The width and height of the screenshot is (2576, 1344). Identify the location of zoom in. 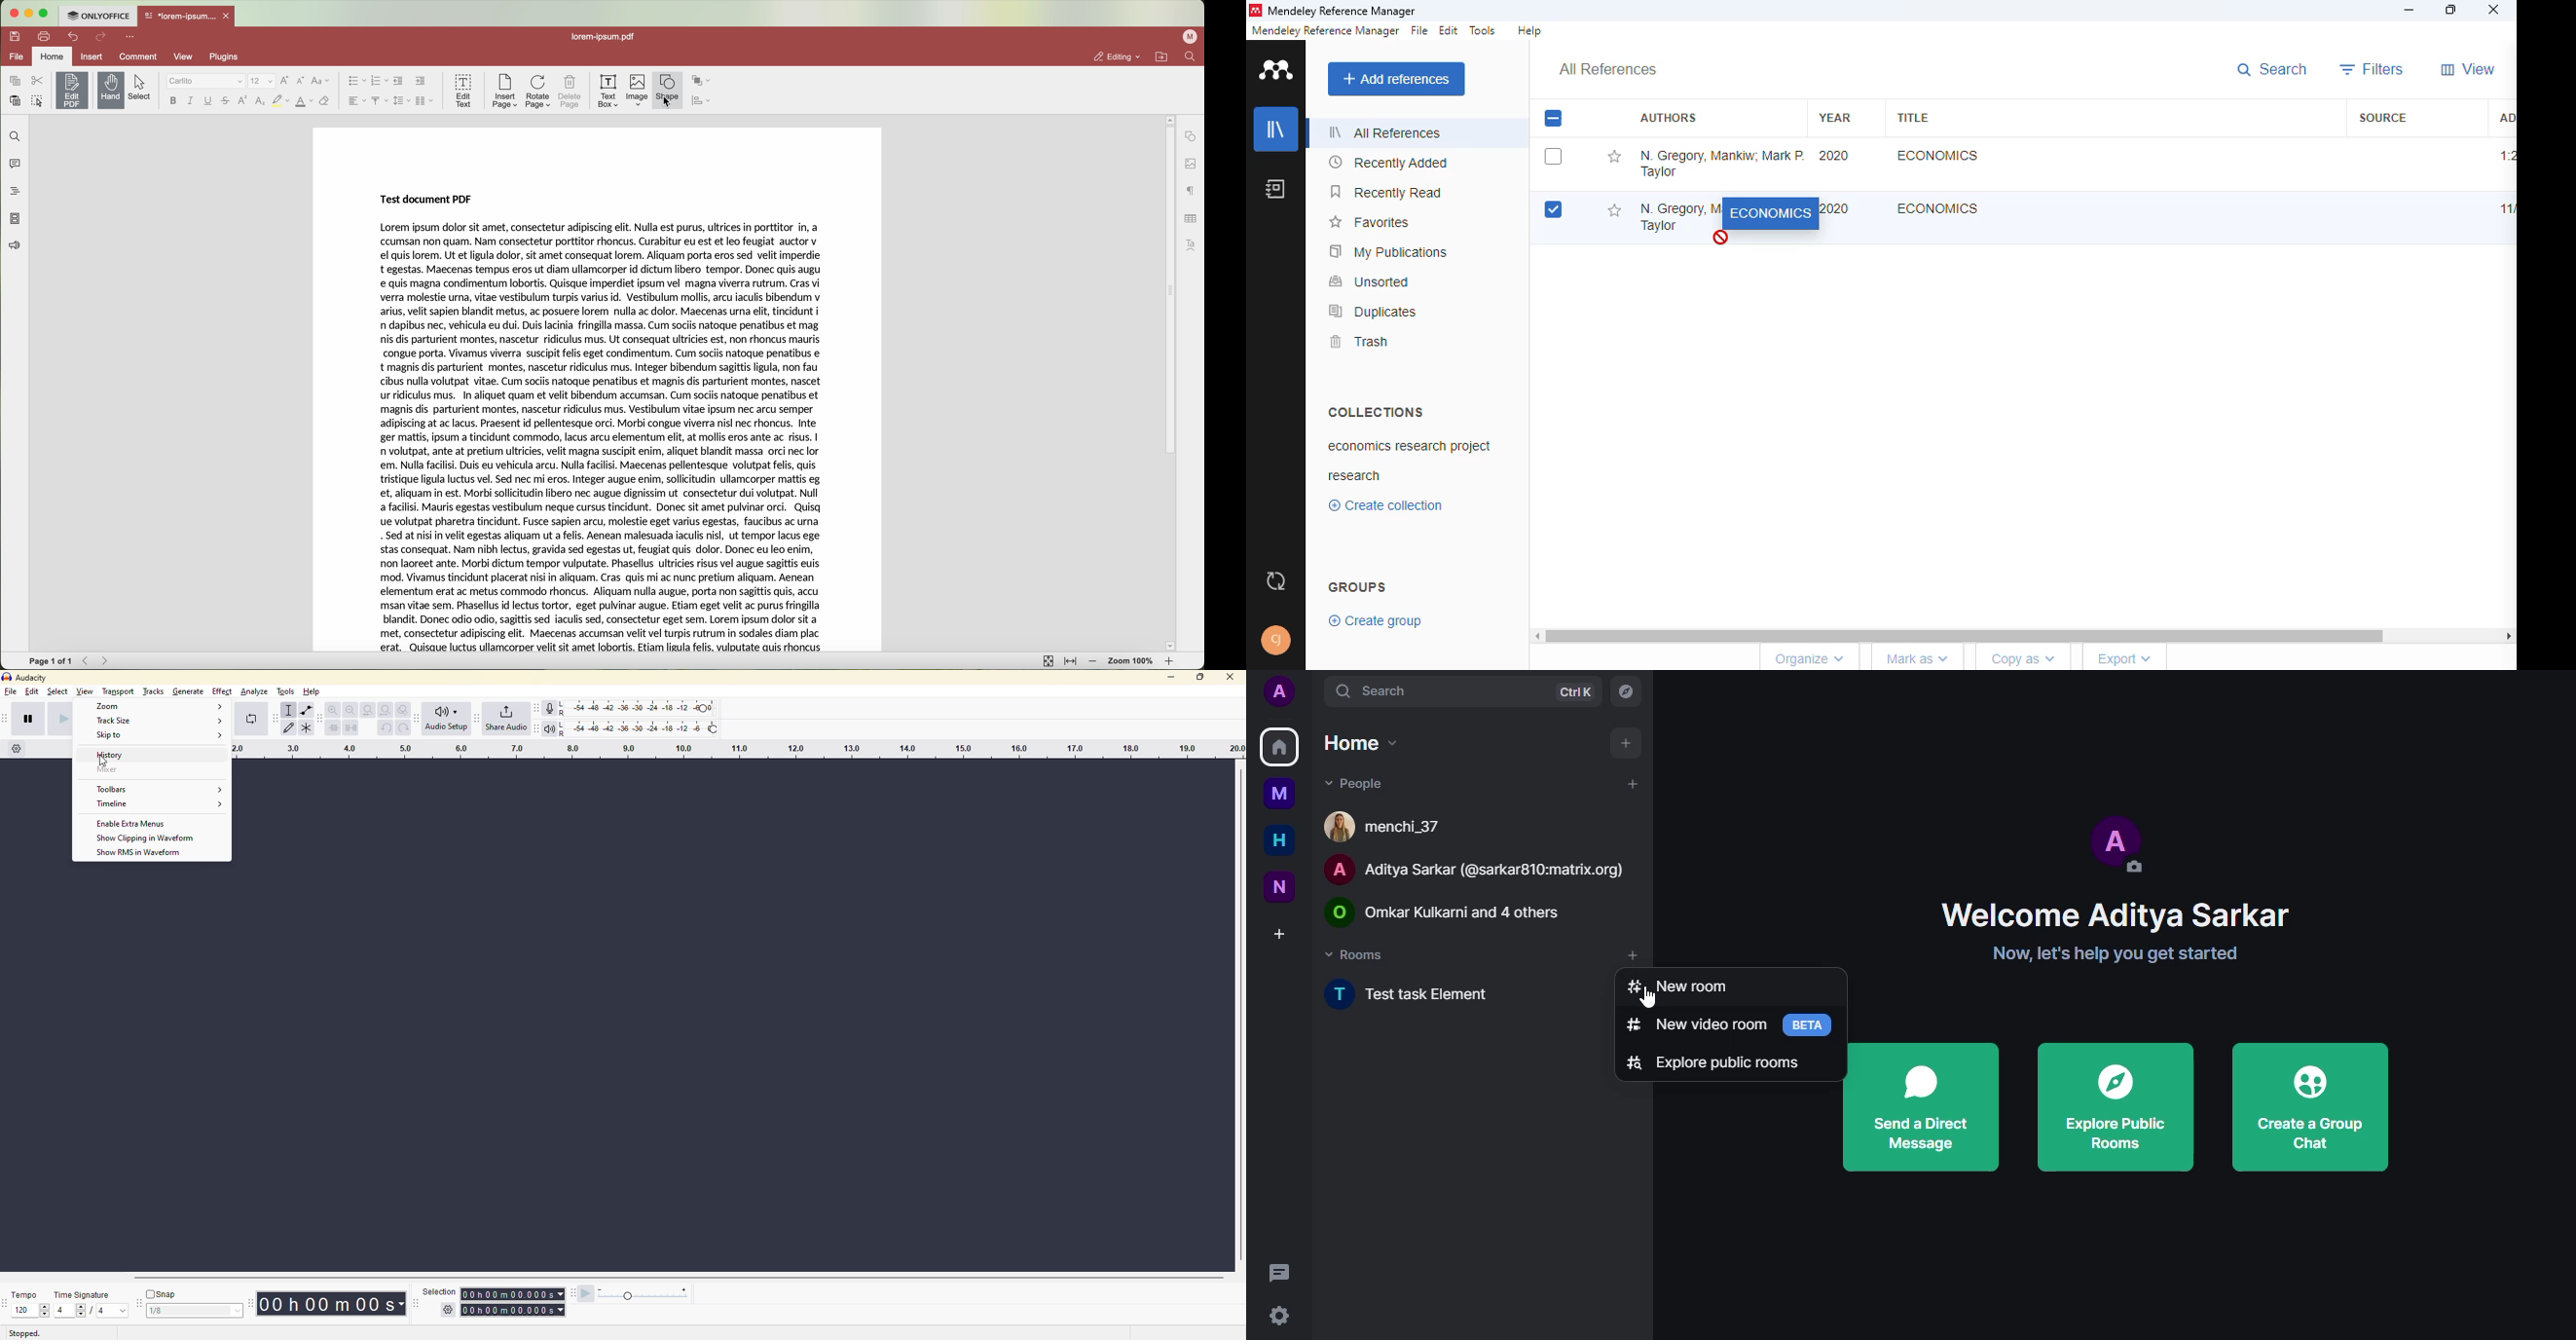
(1169, 662).